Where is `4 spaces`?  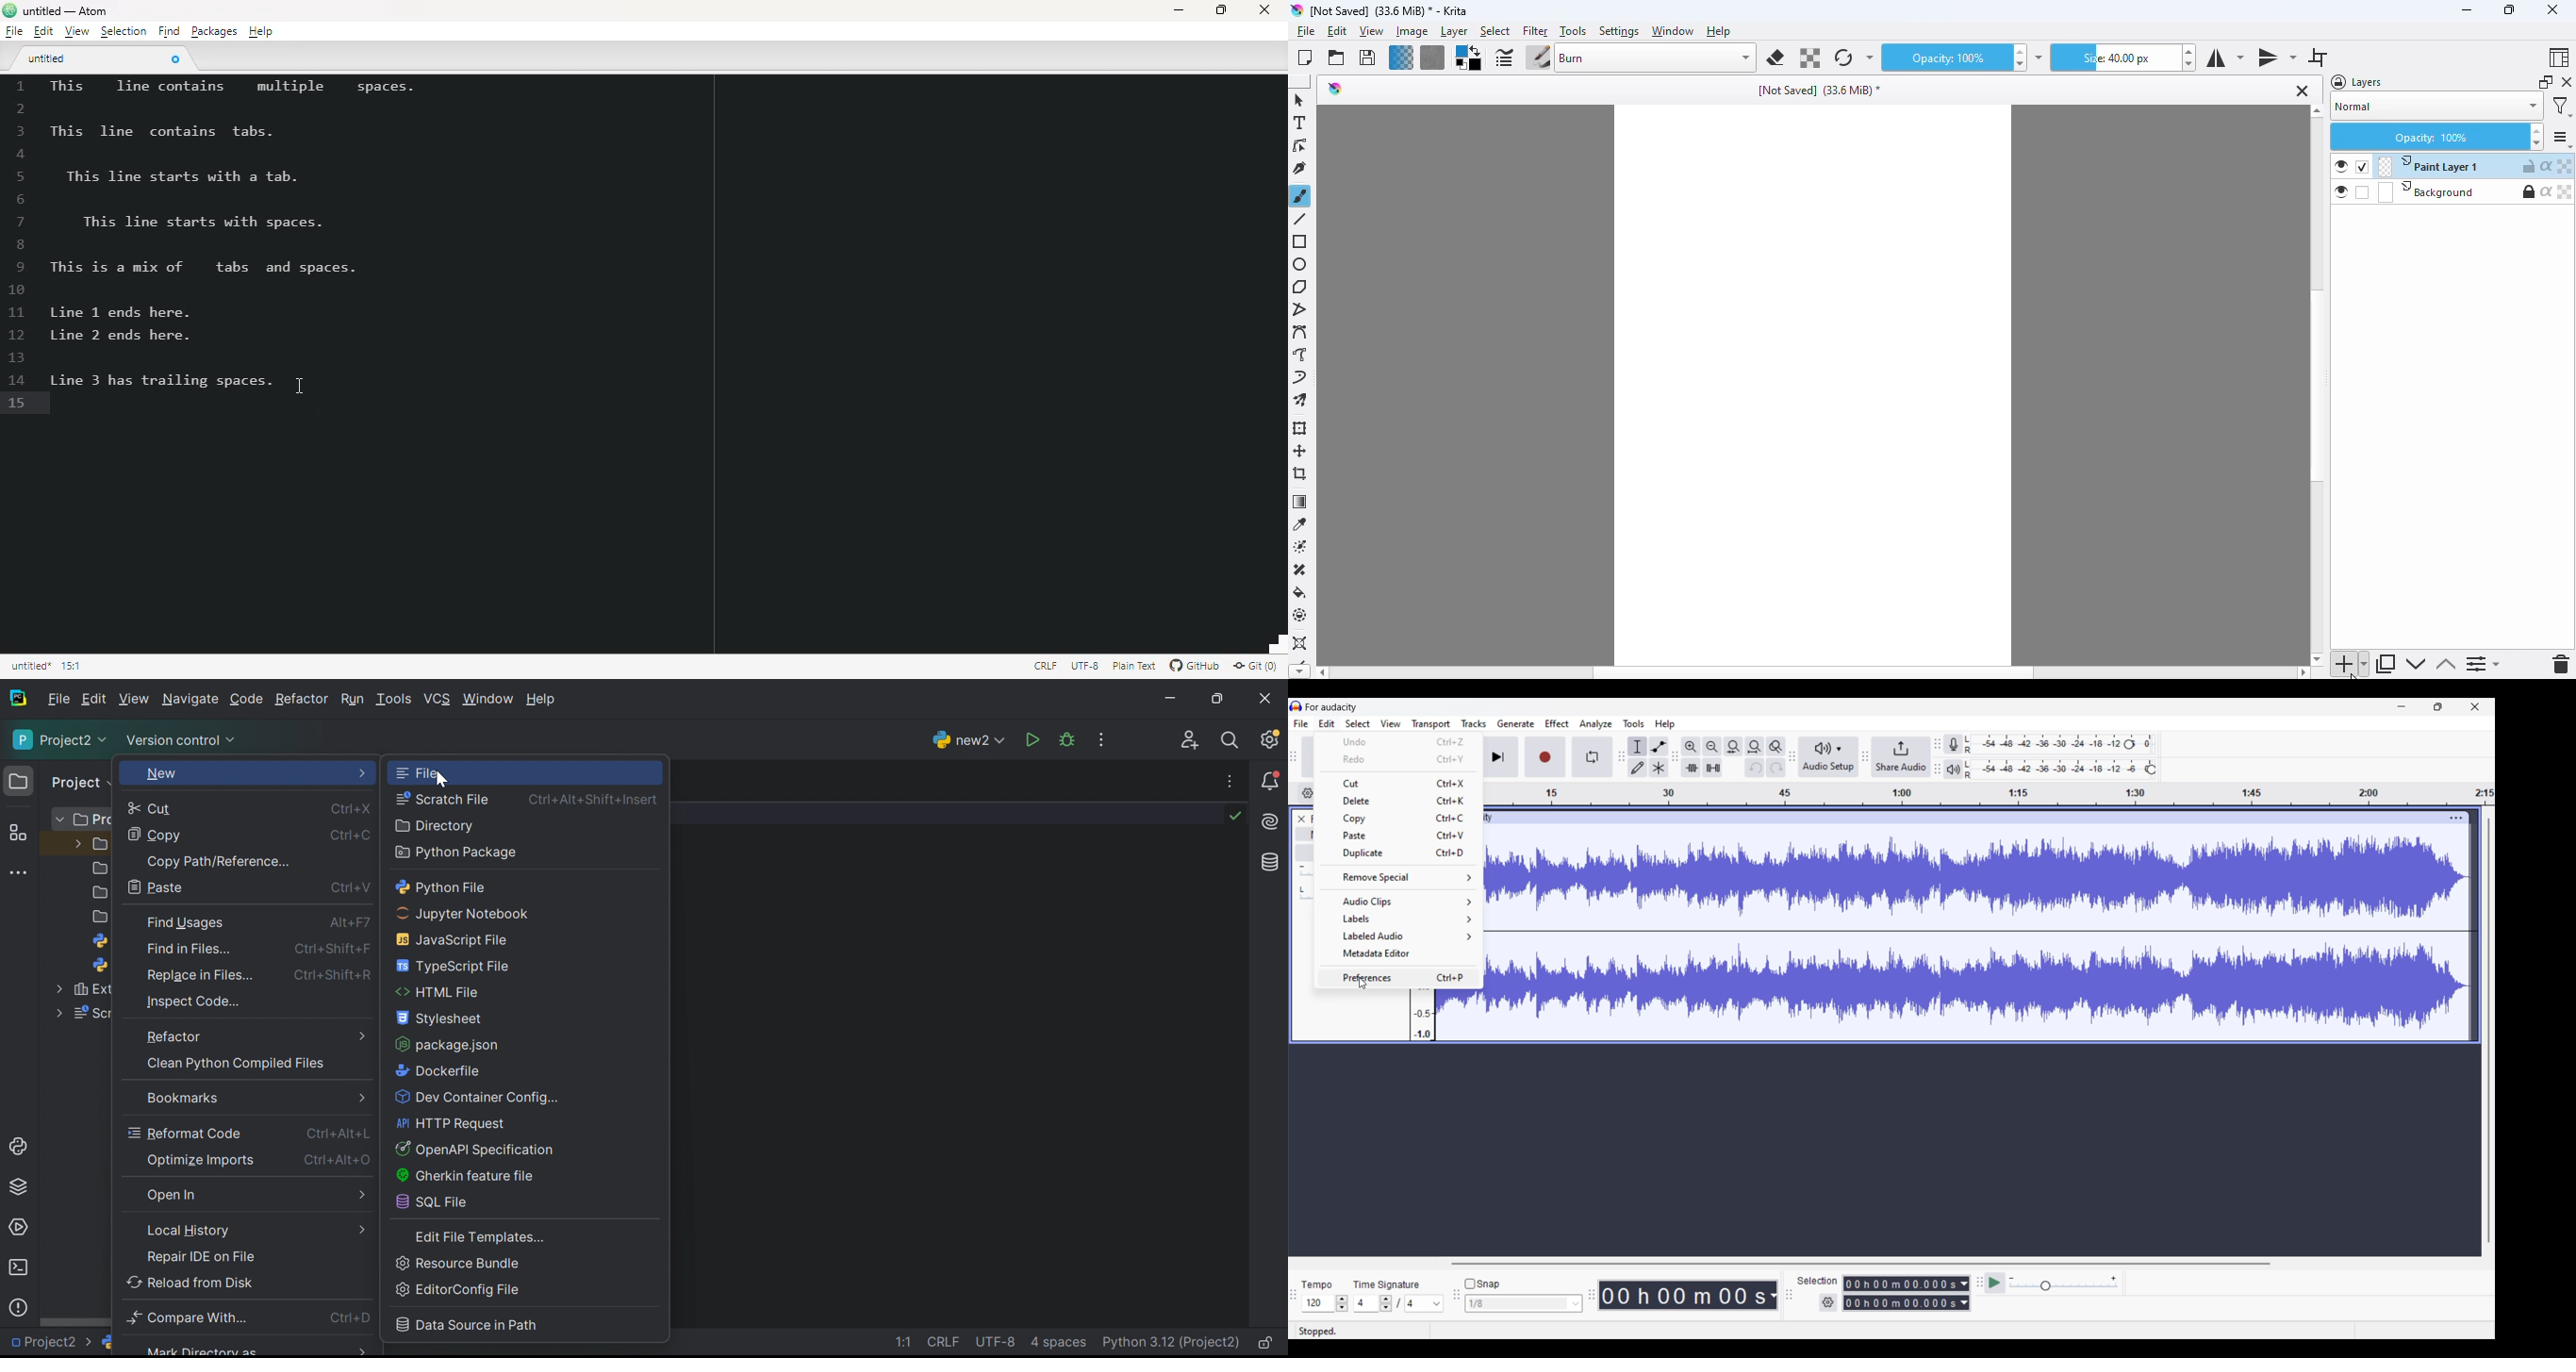 4 spaces is located at coordinates (1059, 1345).